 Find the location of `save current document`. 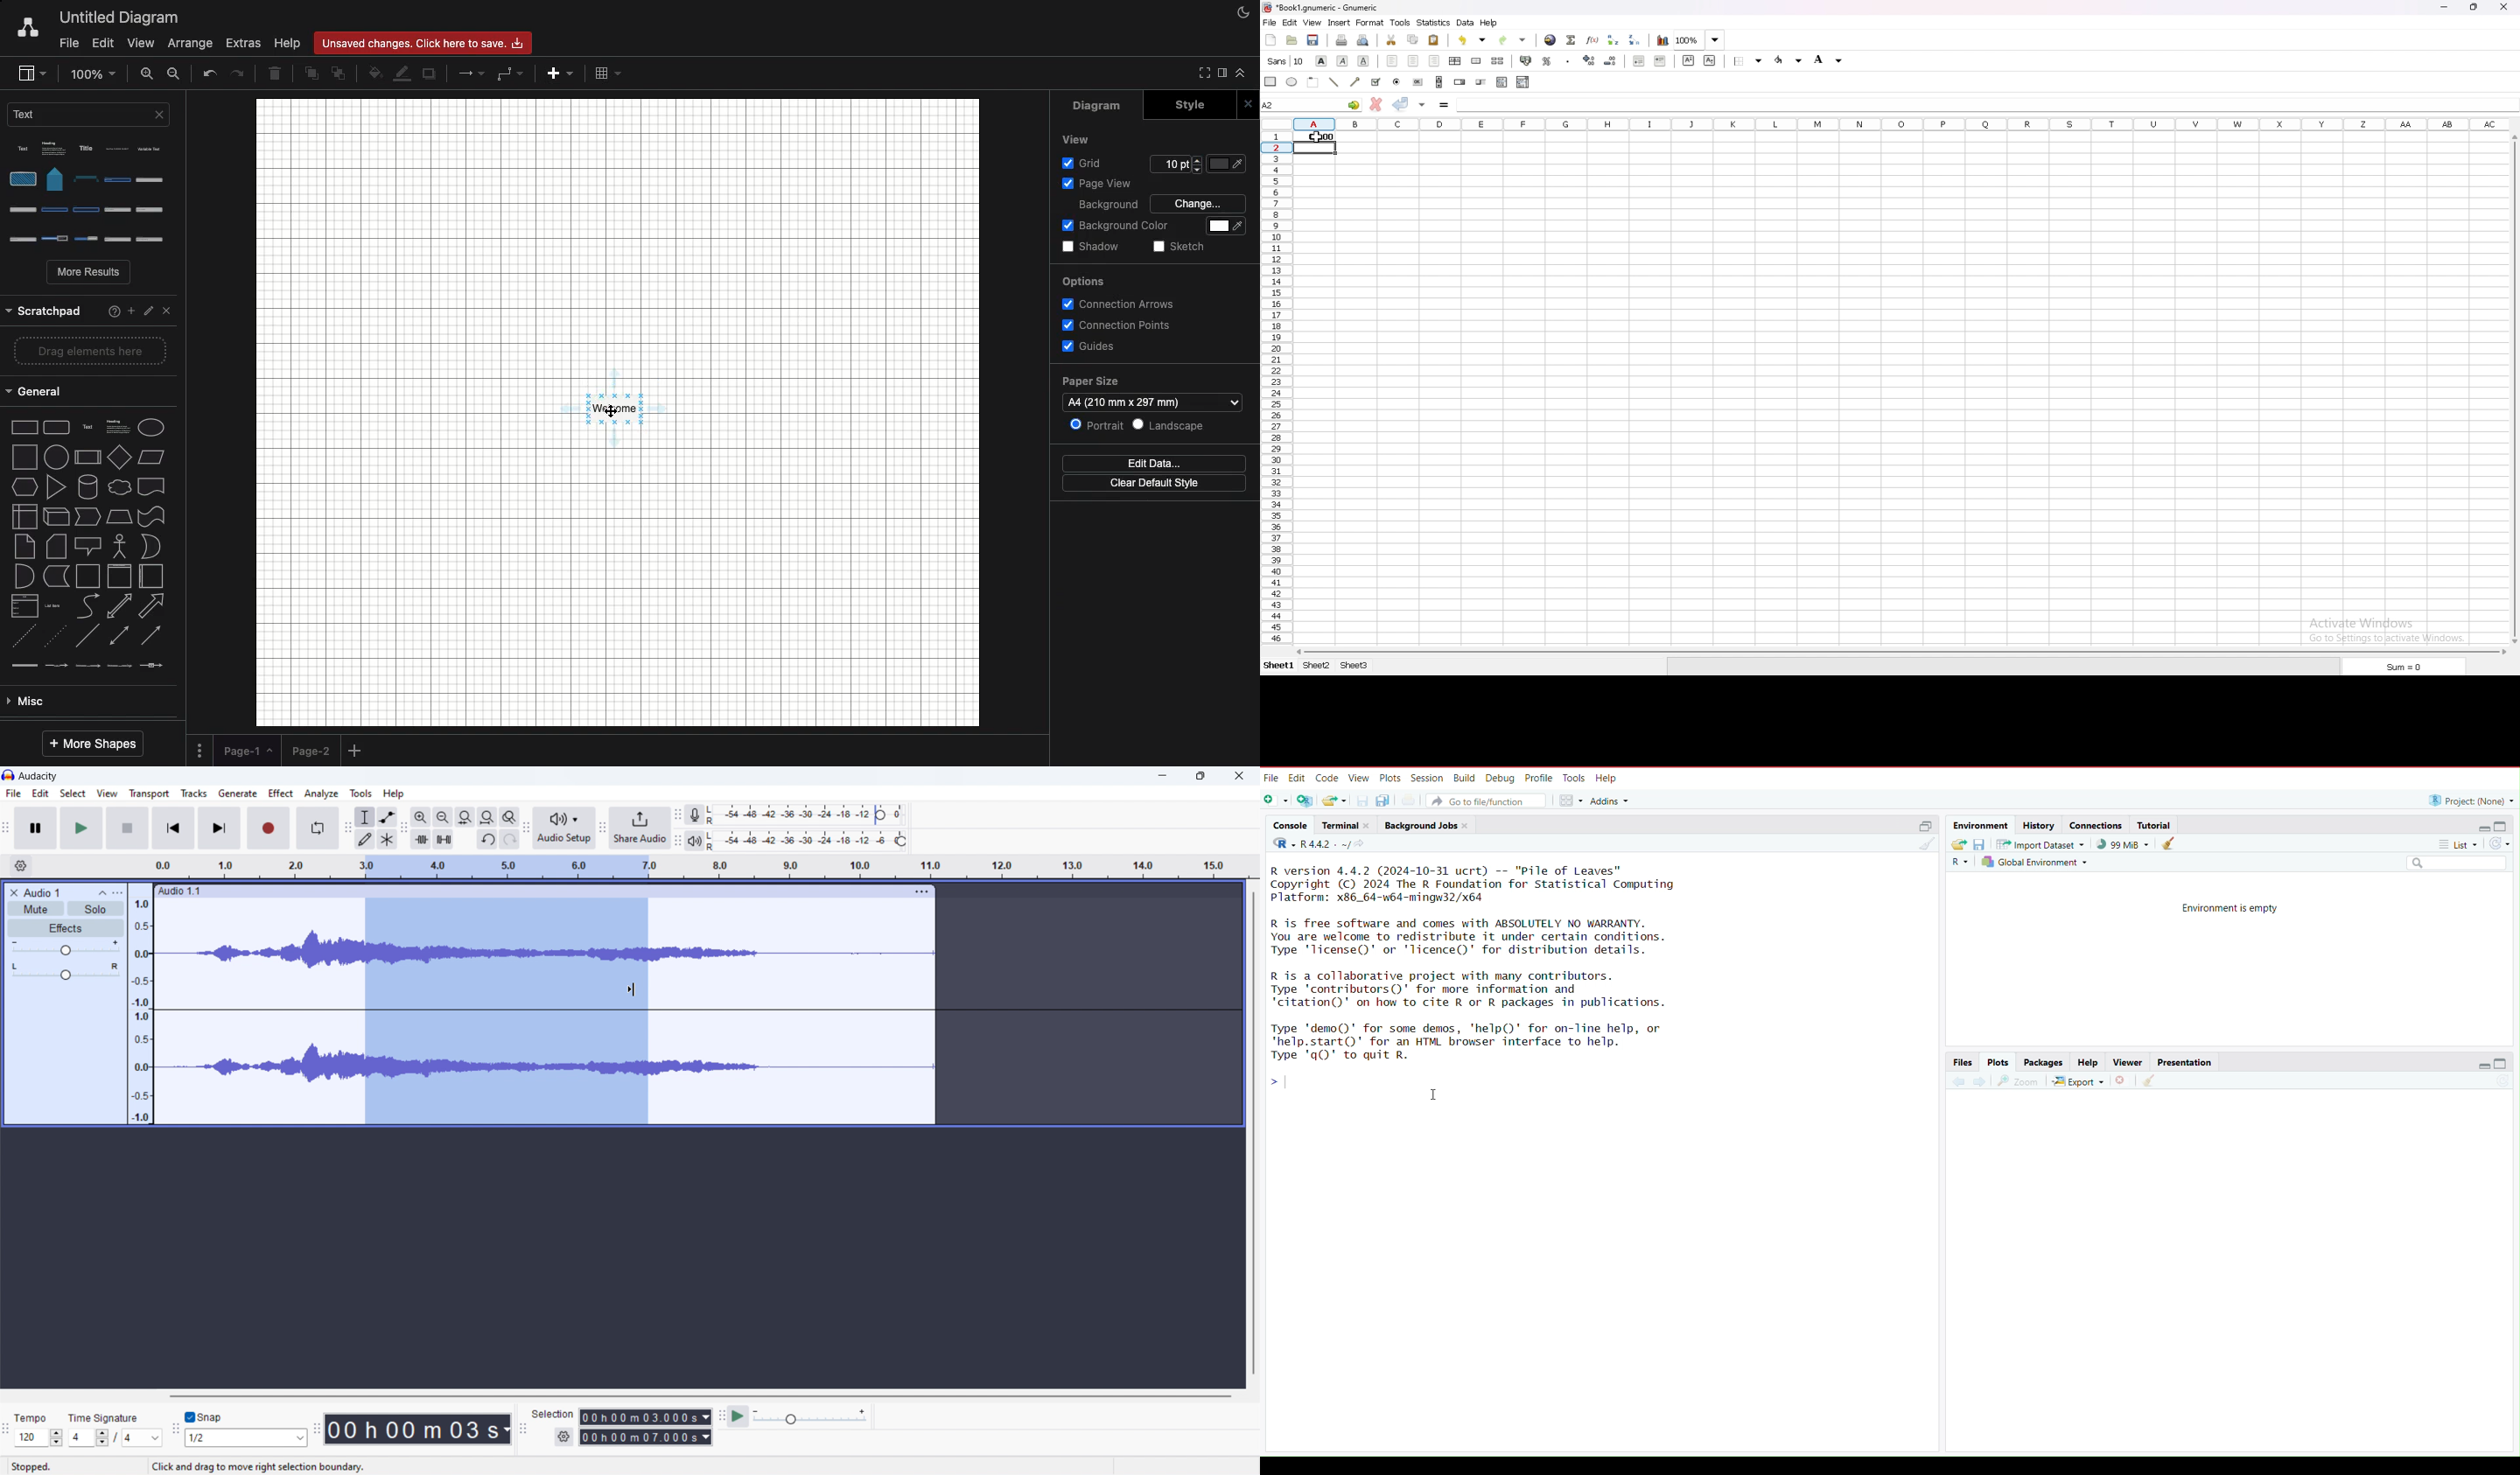

save current document is located at coordinates (1363, 801).